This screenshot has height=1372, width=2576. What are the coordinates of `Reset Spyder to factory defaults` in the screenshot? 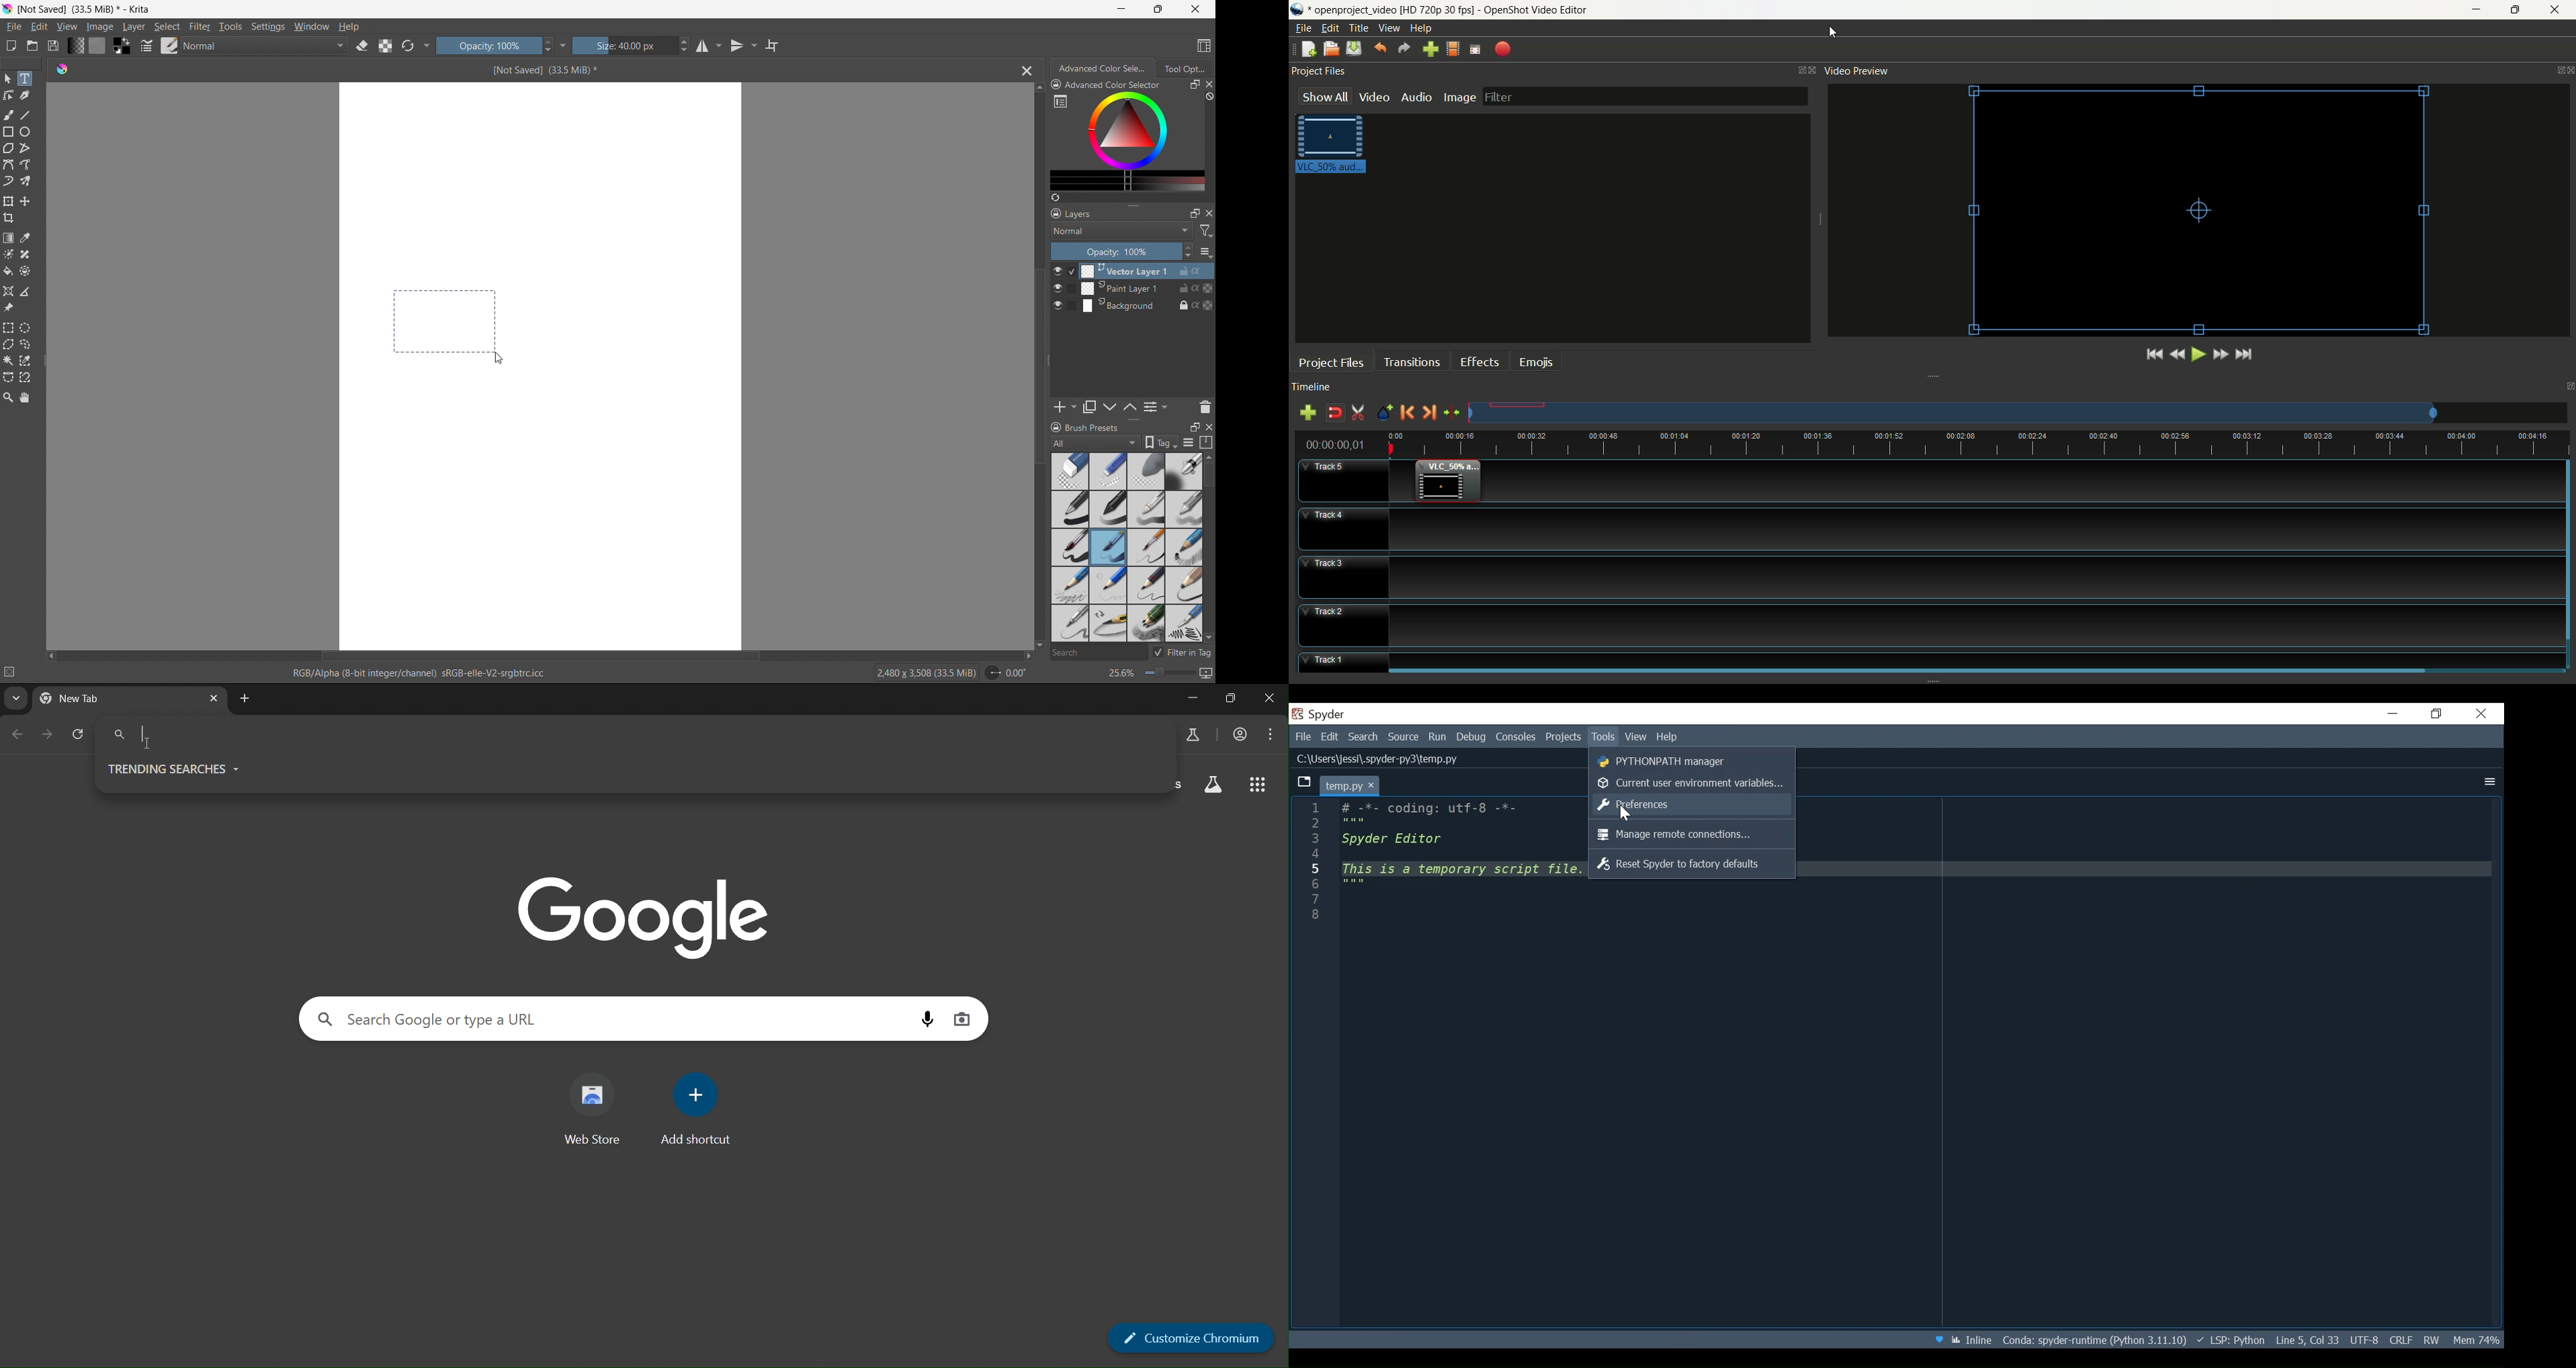 It's located at (1687, 866).